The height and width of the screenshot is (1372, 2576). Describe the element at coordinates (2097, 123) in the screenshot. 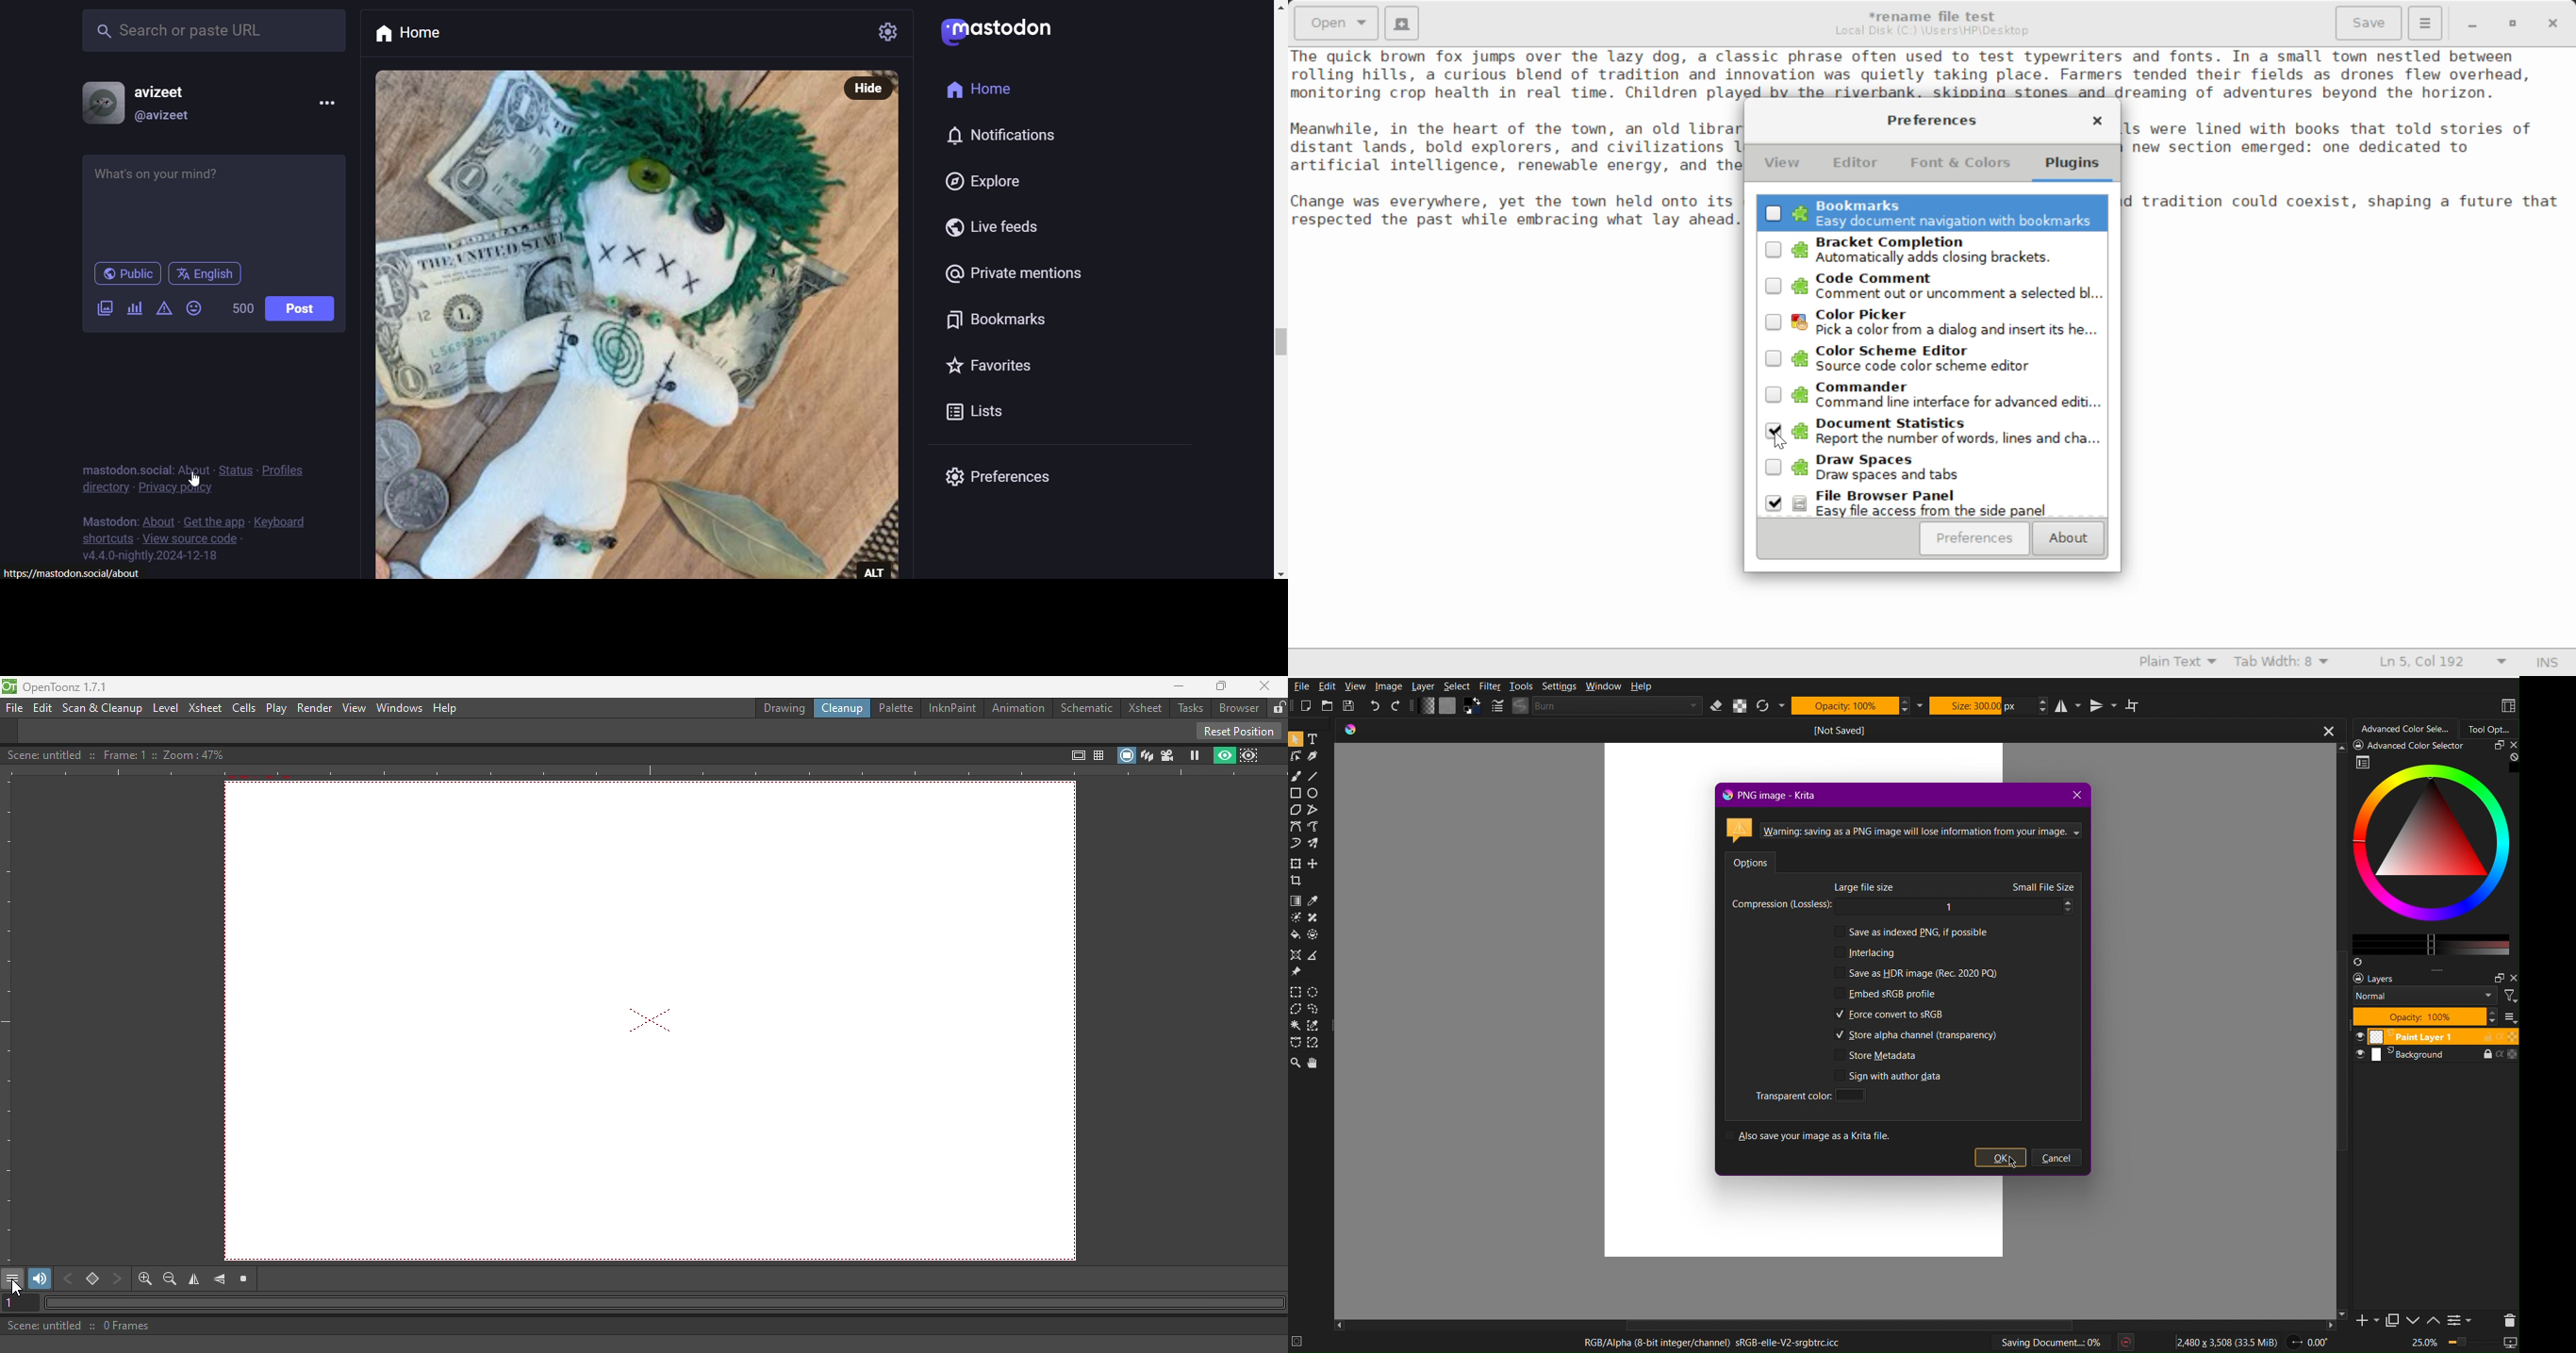

I see `Close Window` at that location.